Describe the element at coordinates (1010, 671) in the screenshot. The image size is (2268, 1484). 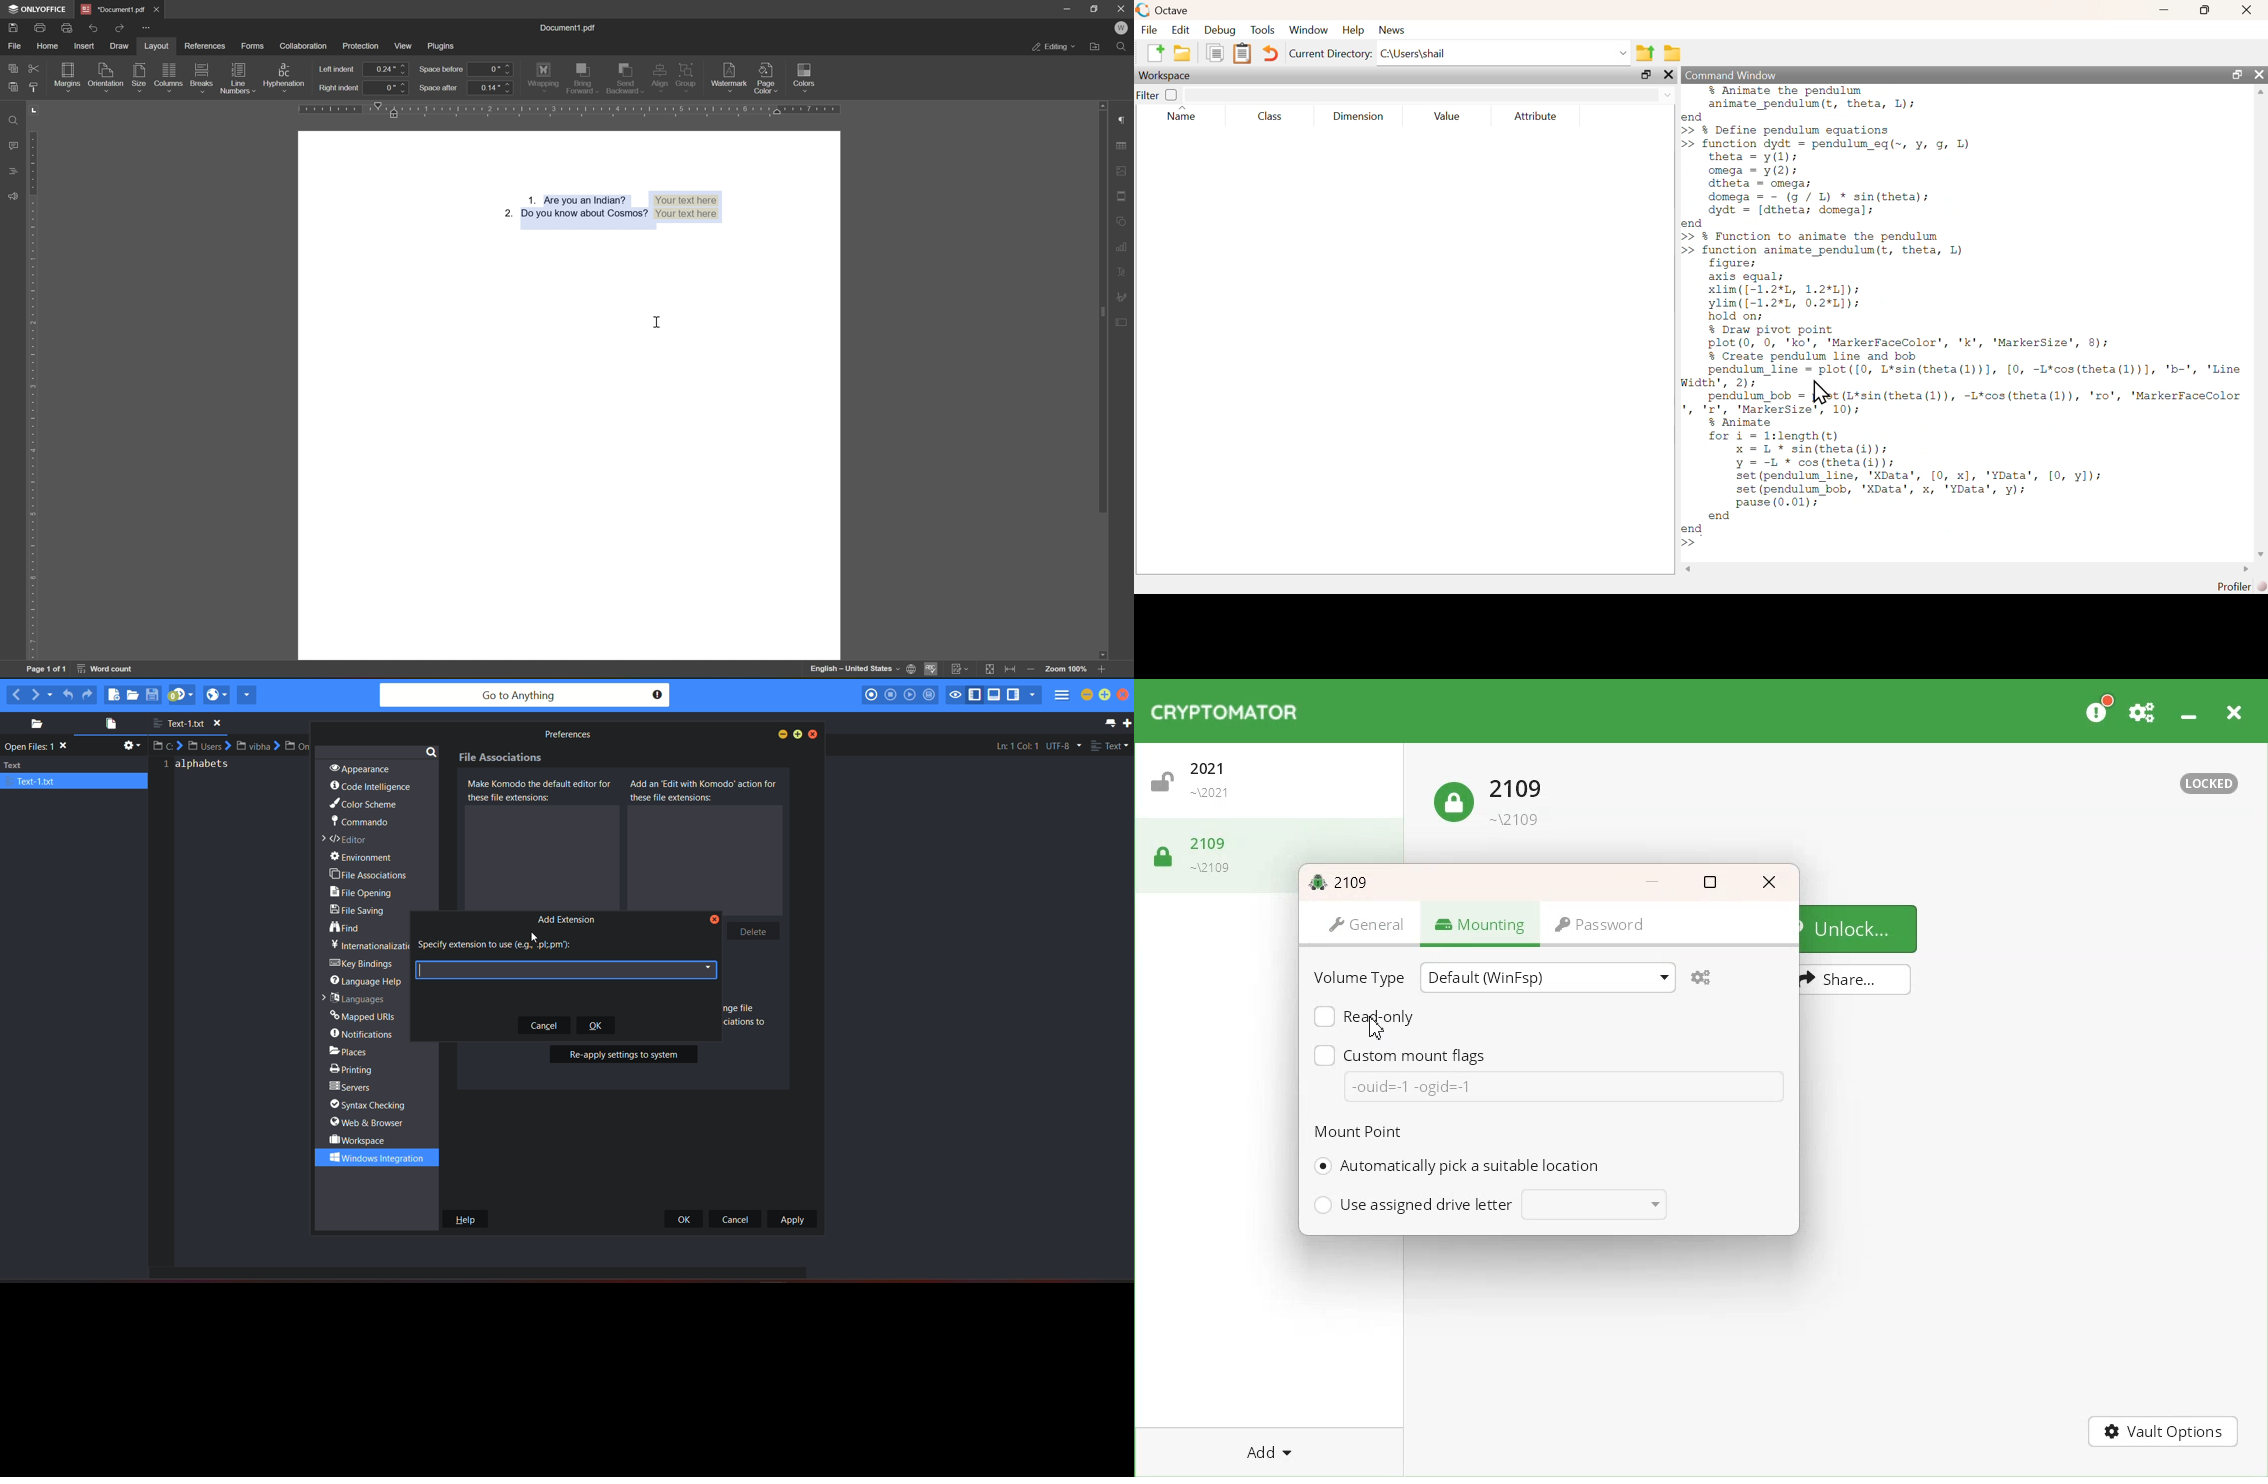
I see `fit to width` at that location.